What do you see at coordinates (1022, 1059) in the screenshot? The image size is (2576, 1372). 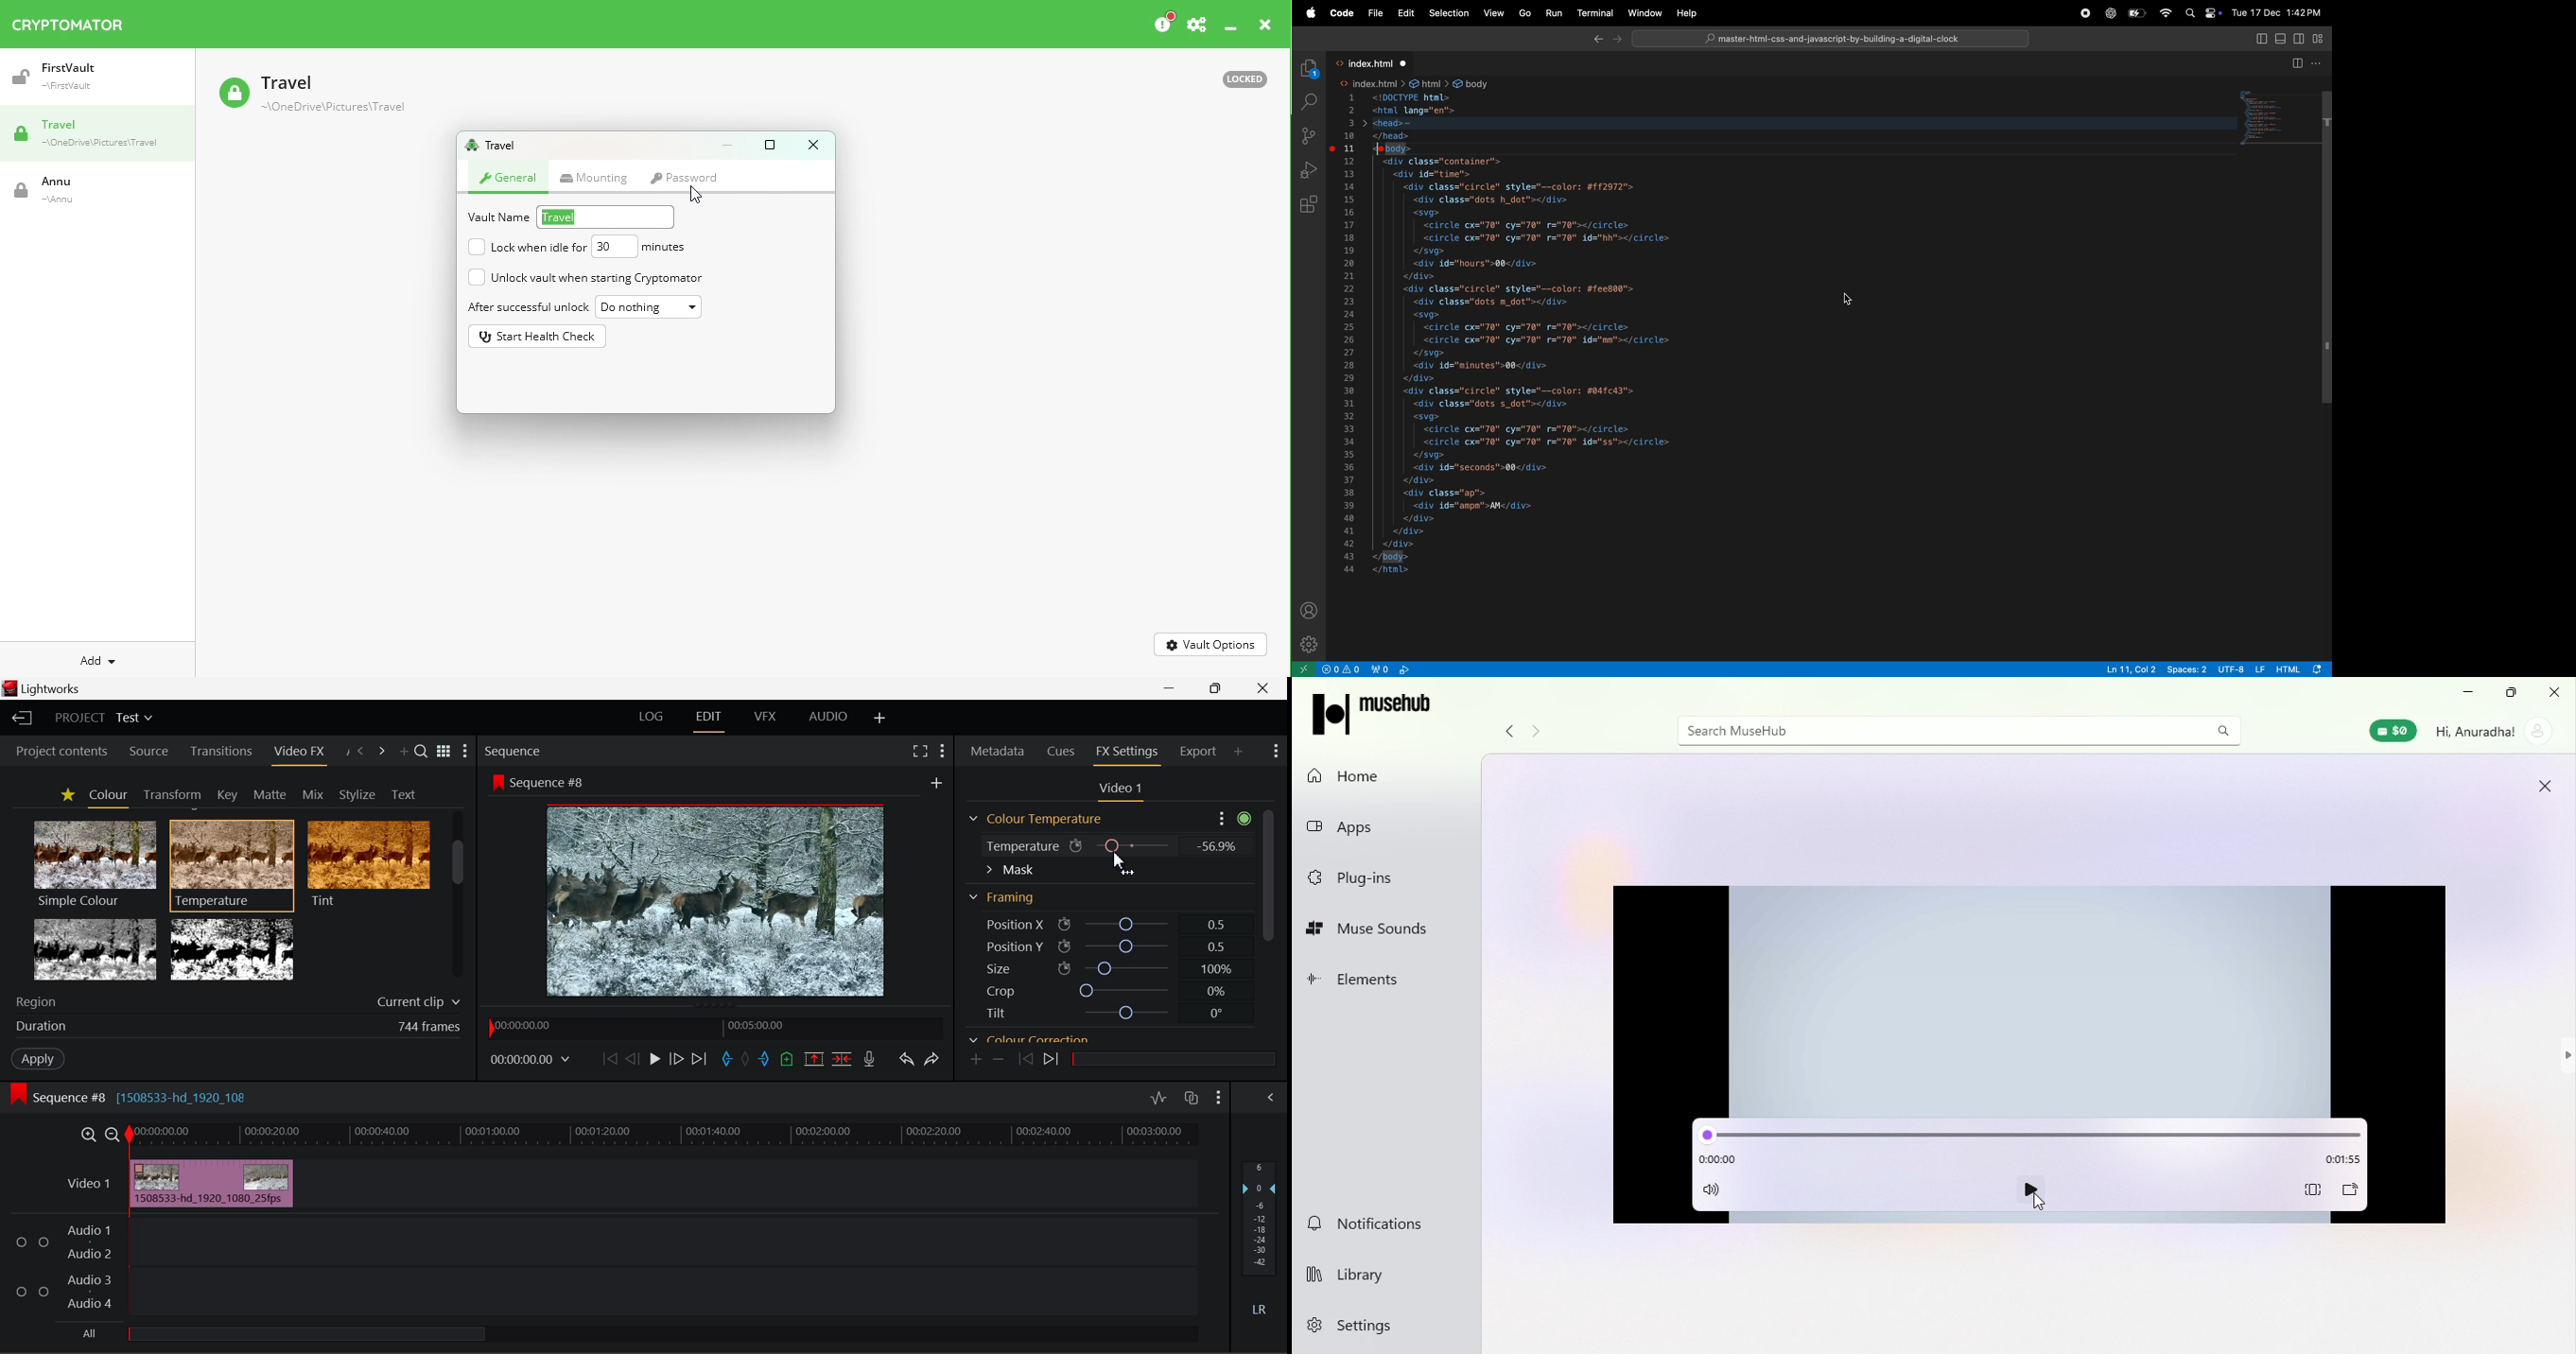 I see `Previous keyframe` at bounding box center [1022, 1059].